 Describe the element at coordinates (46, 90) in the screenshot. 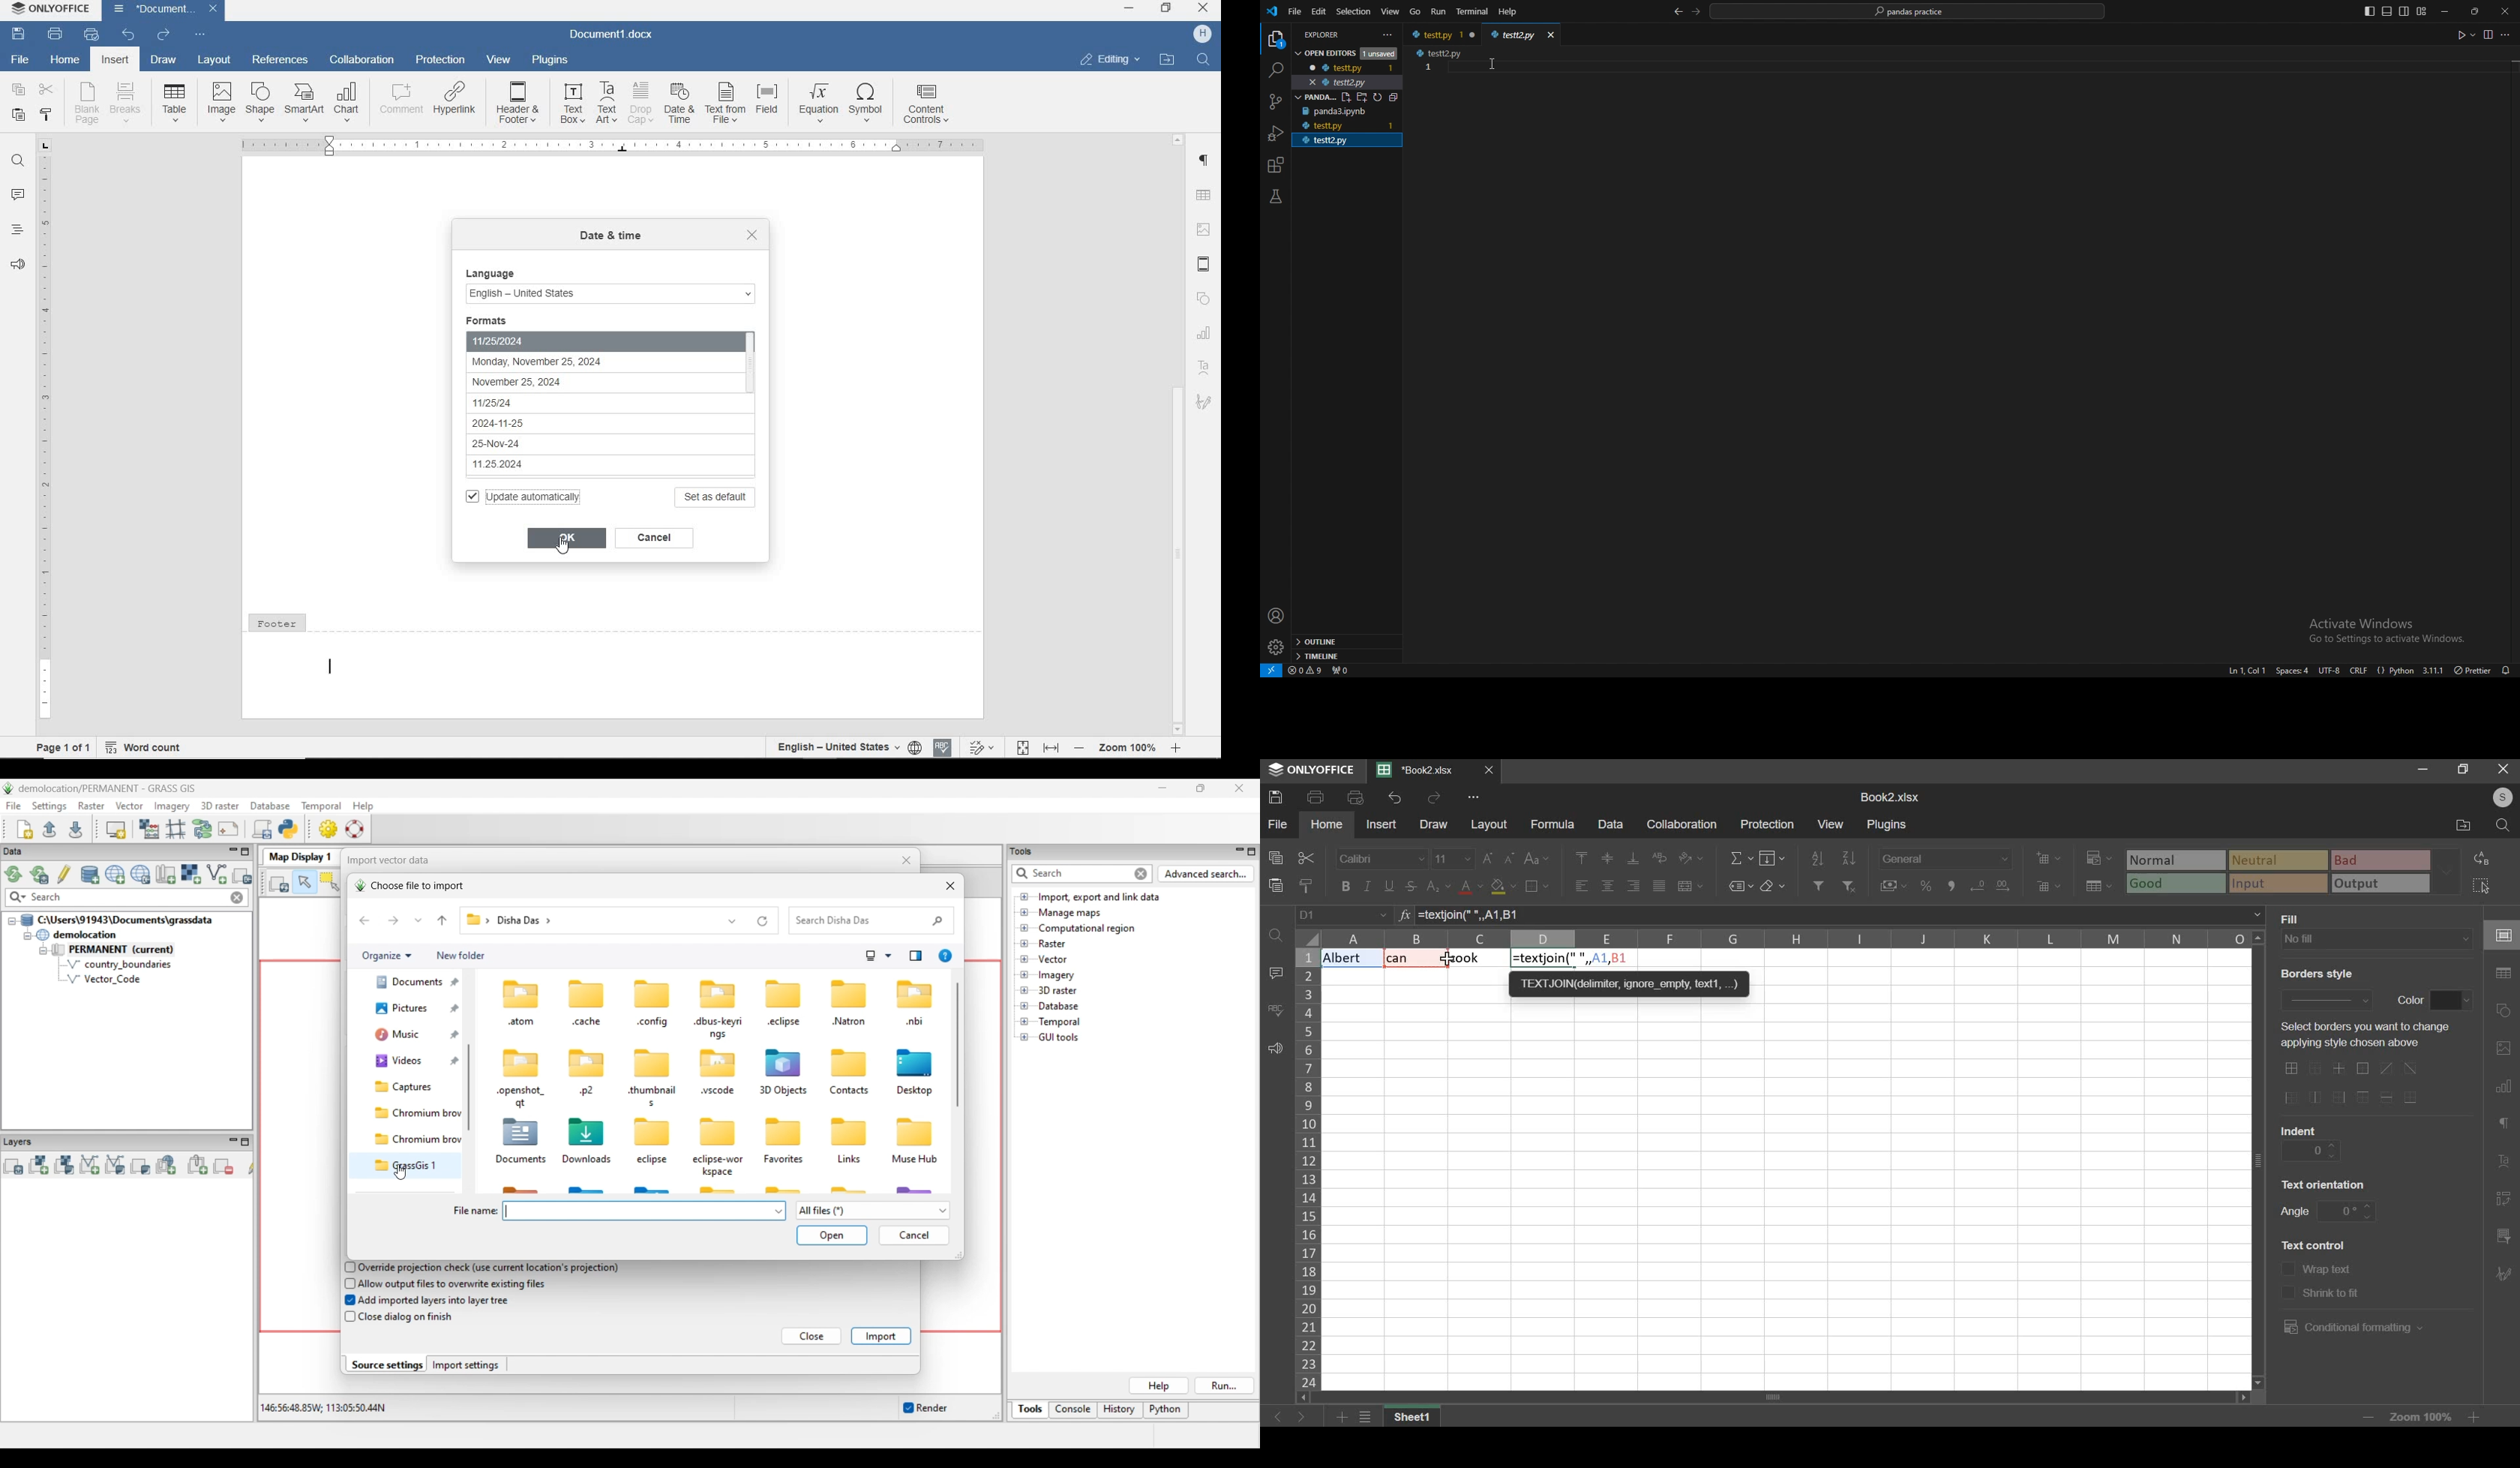

I see `cut` at that location.